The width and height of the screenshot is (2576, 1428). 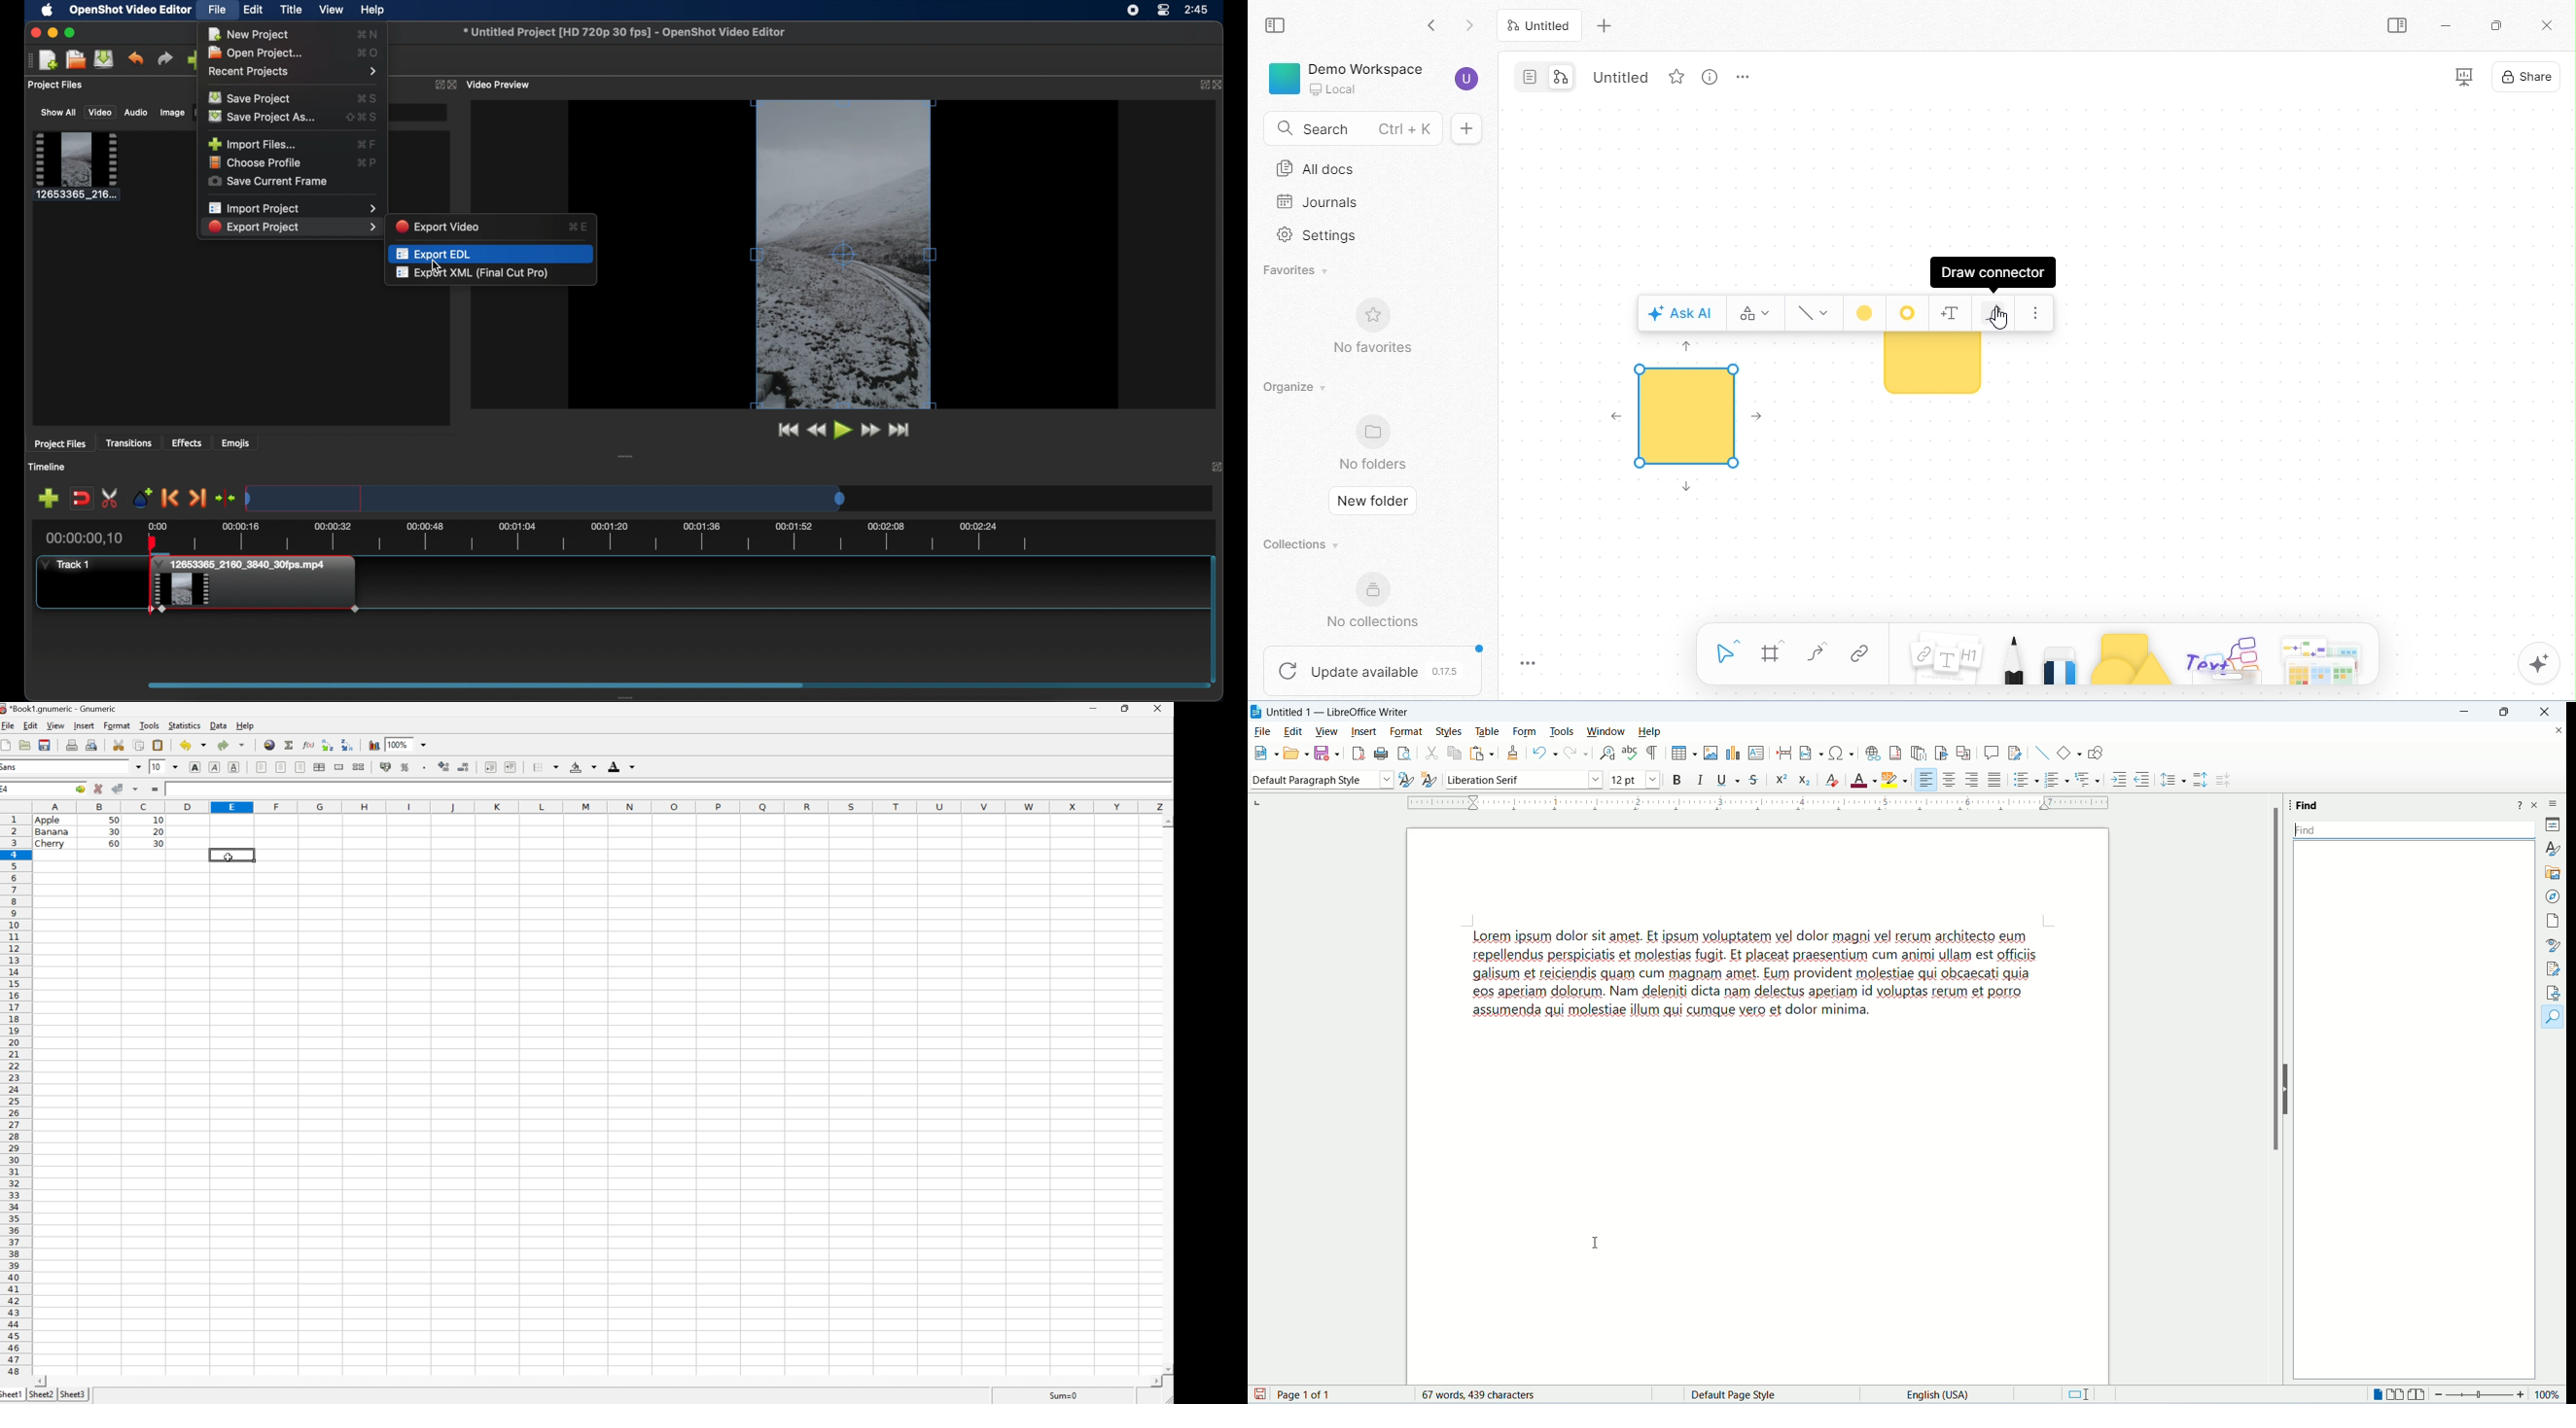 What do you see at coordinates (1562, 731) in the screenshot?
I see `tools` at bounding box center [1562, 731].